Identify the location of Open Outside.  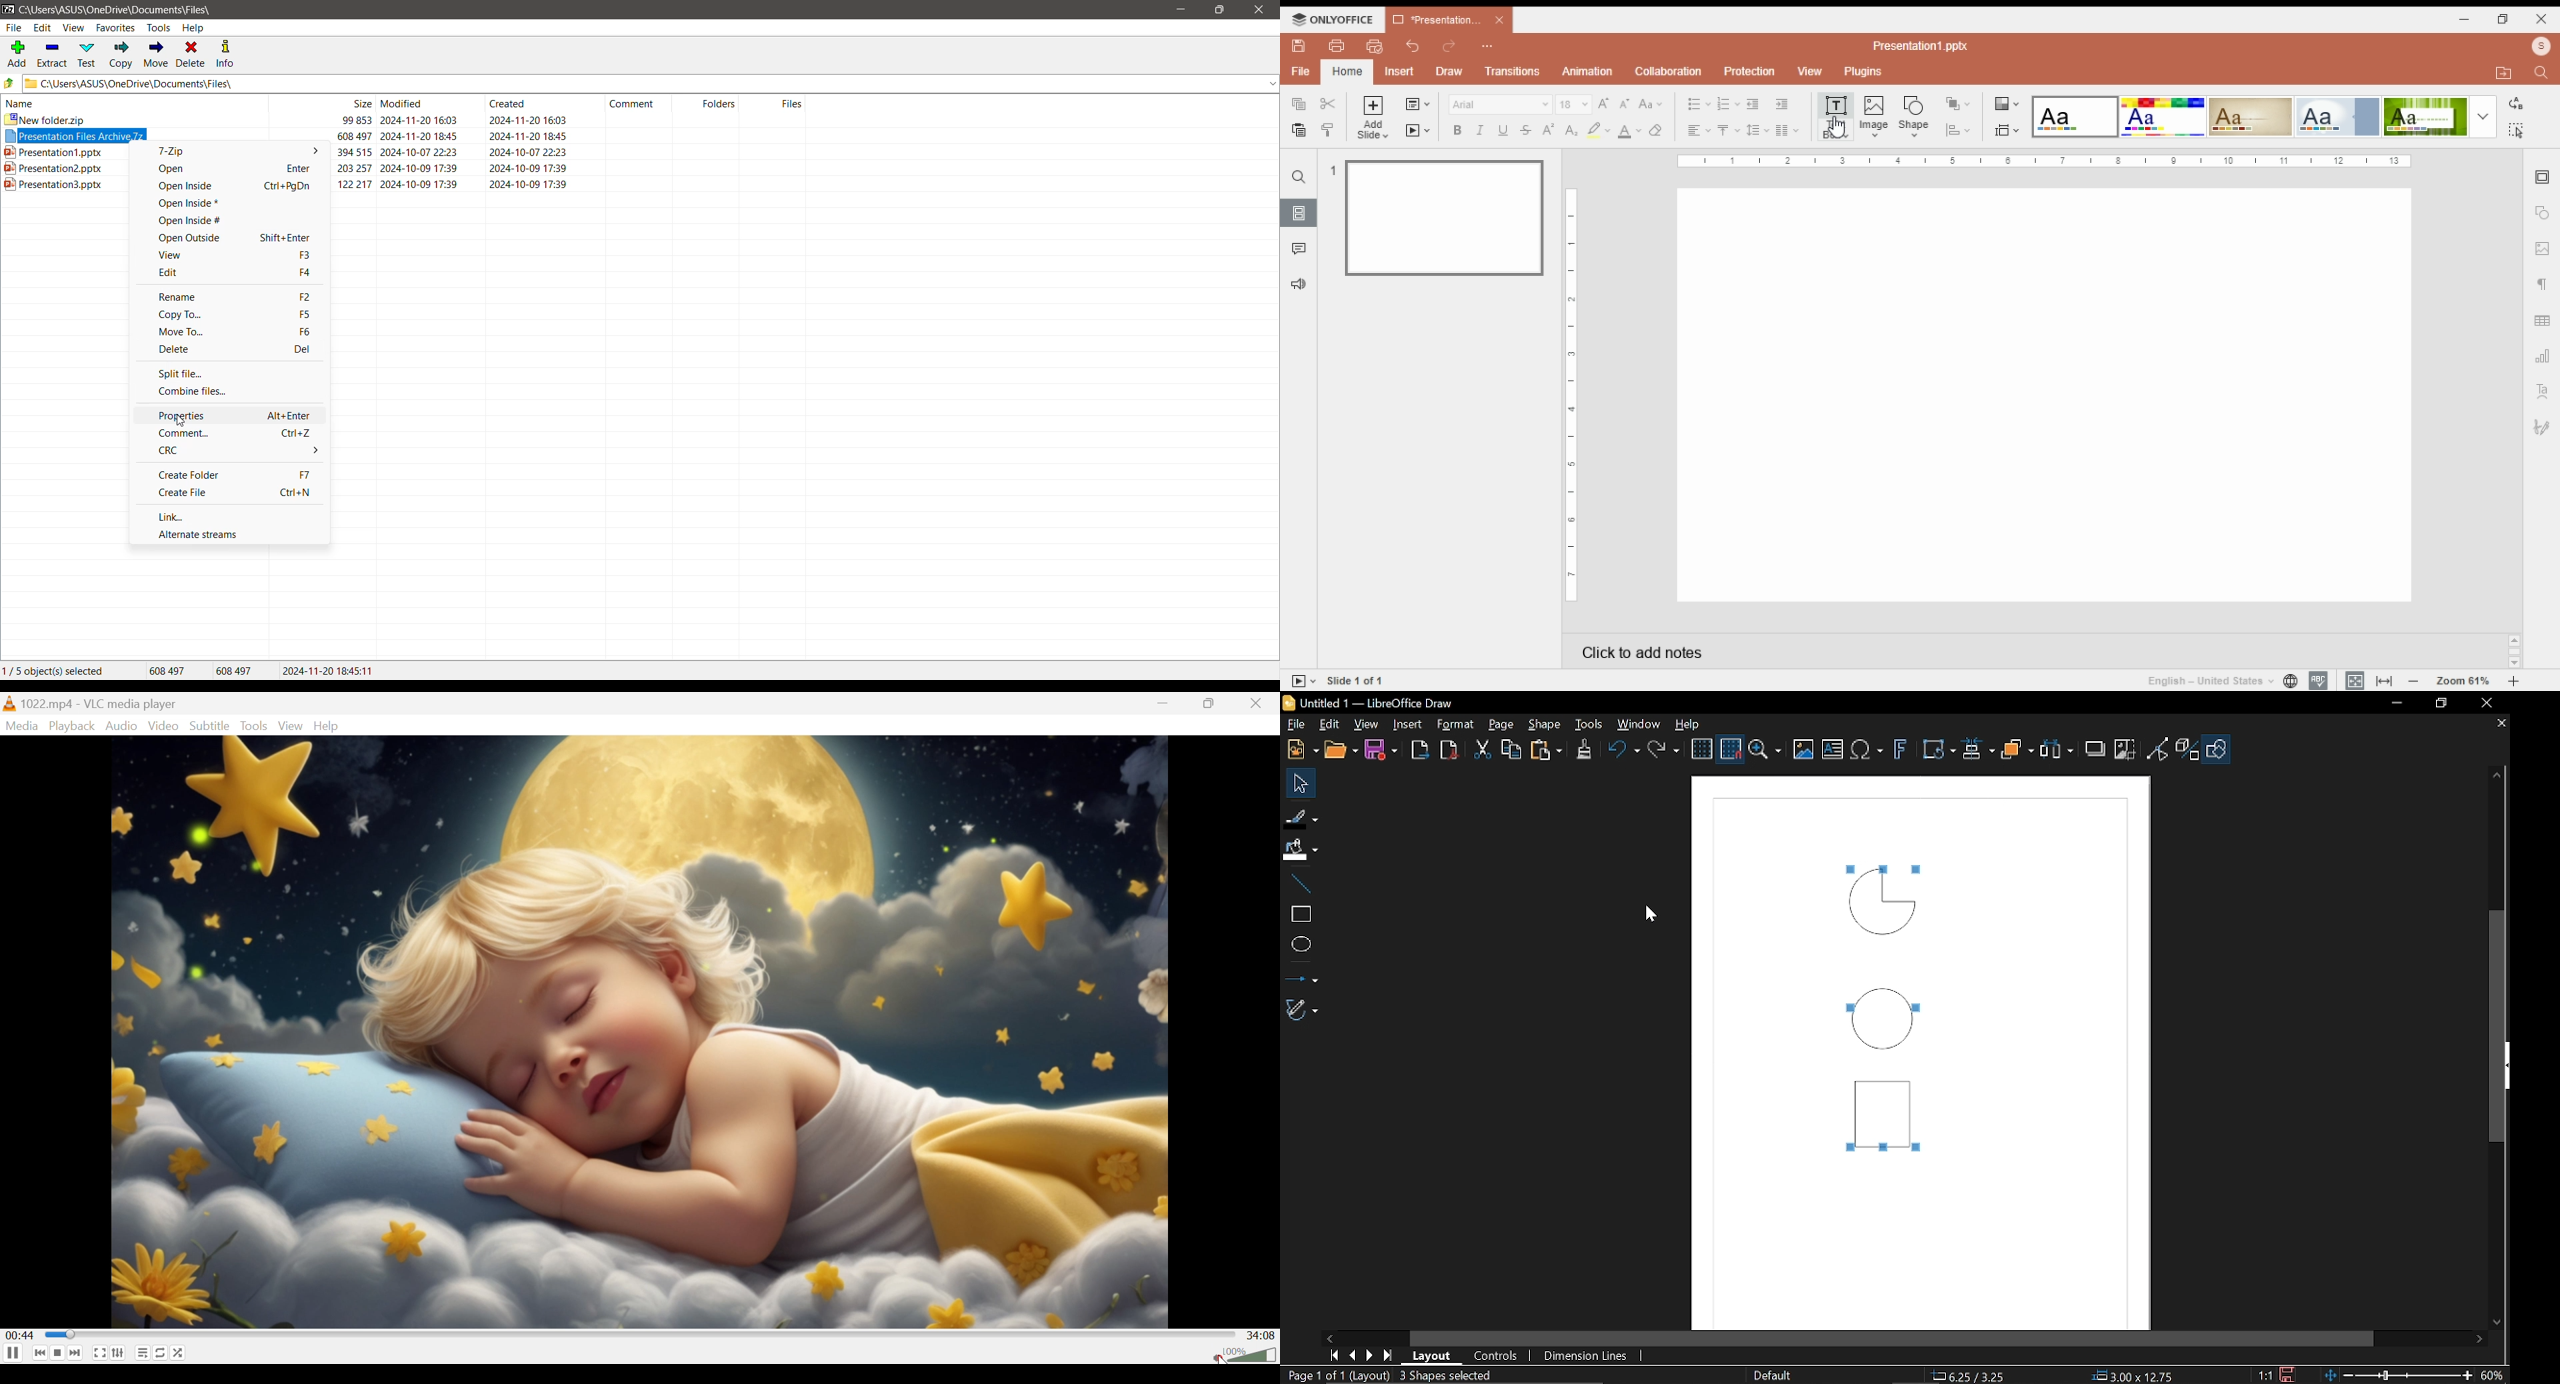
(194, 237).